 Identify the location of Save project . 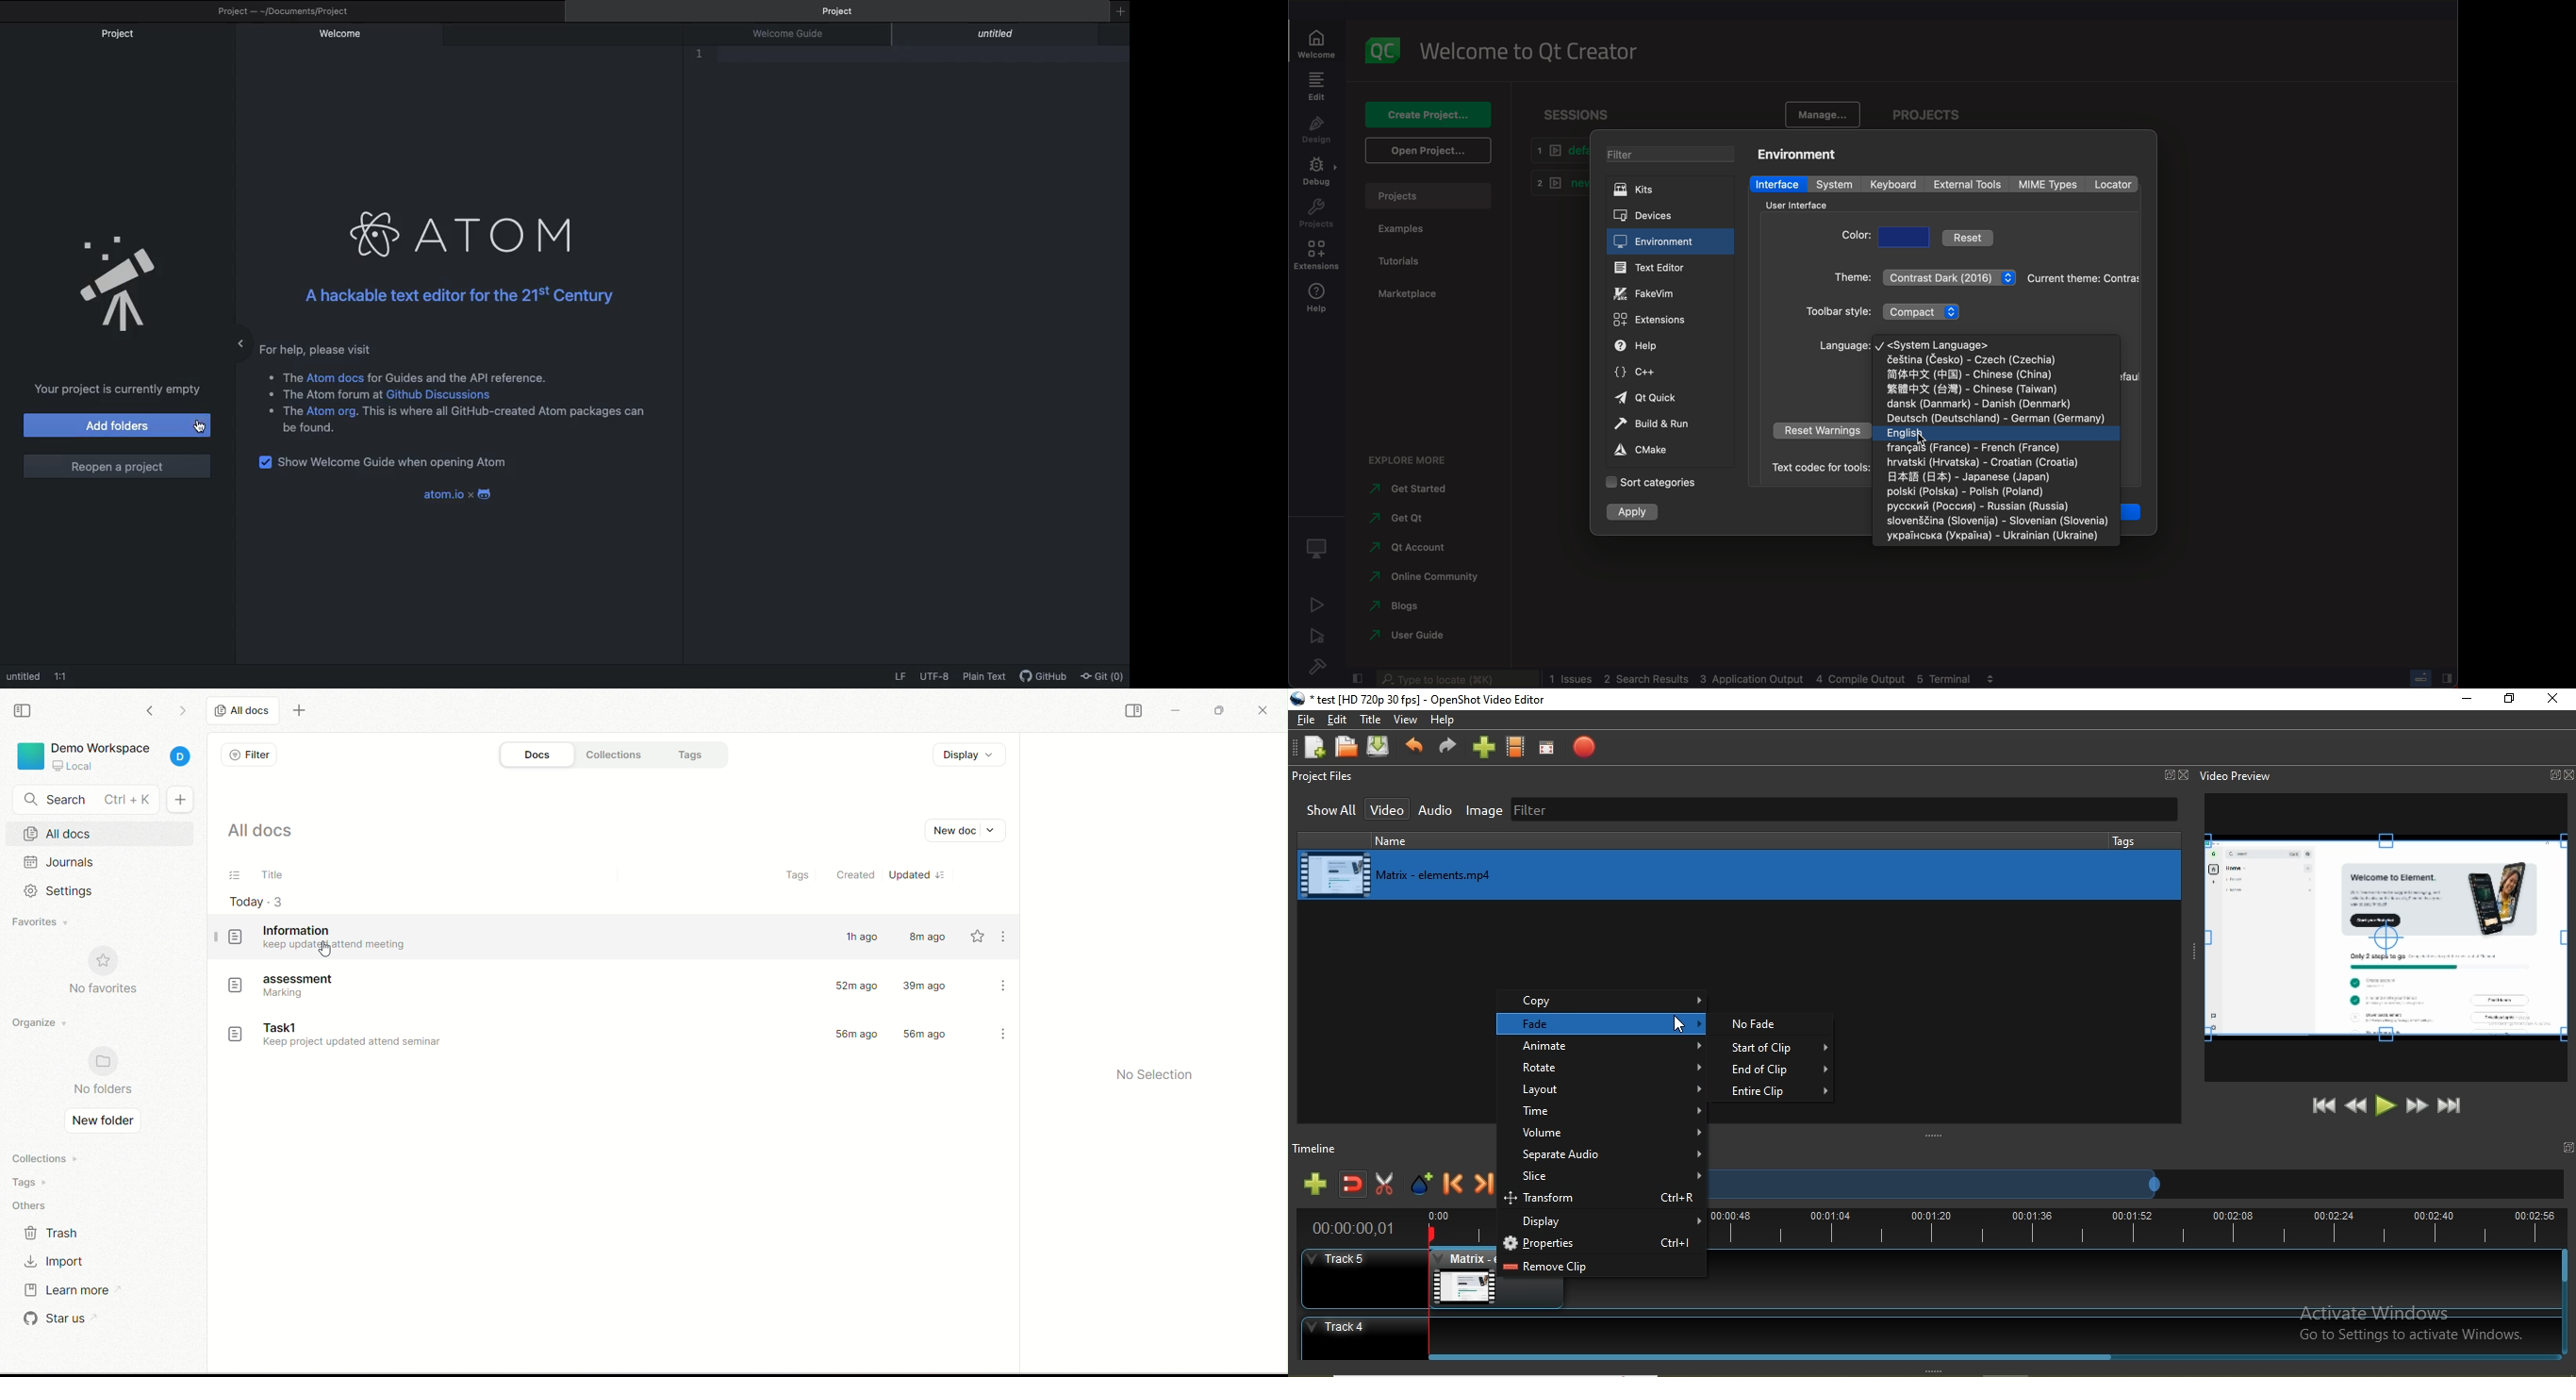
(1382, 748).